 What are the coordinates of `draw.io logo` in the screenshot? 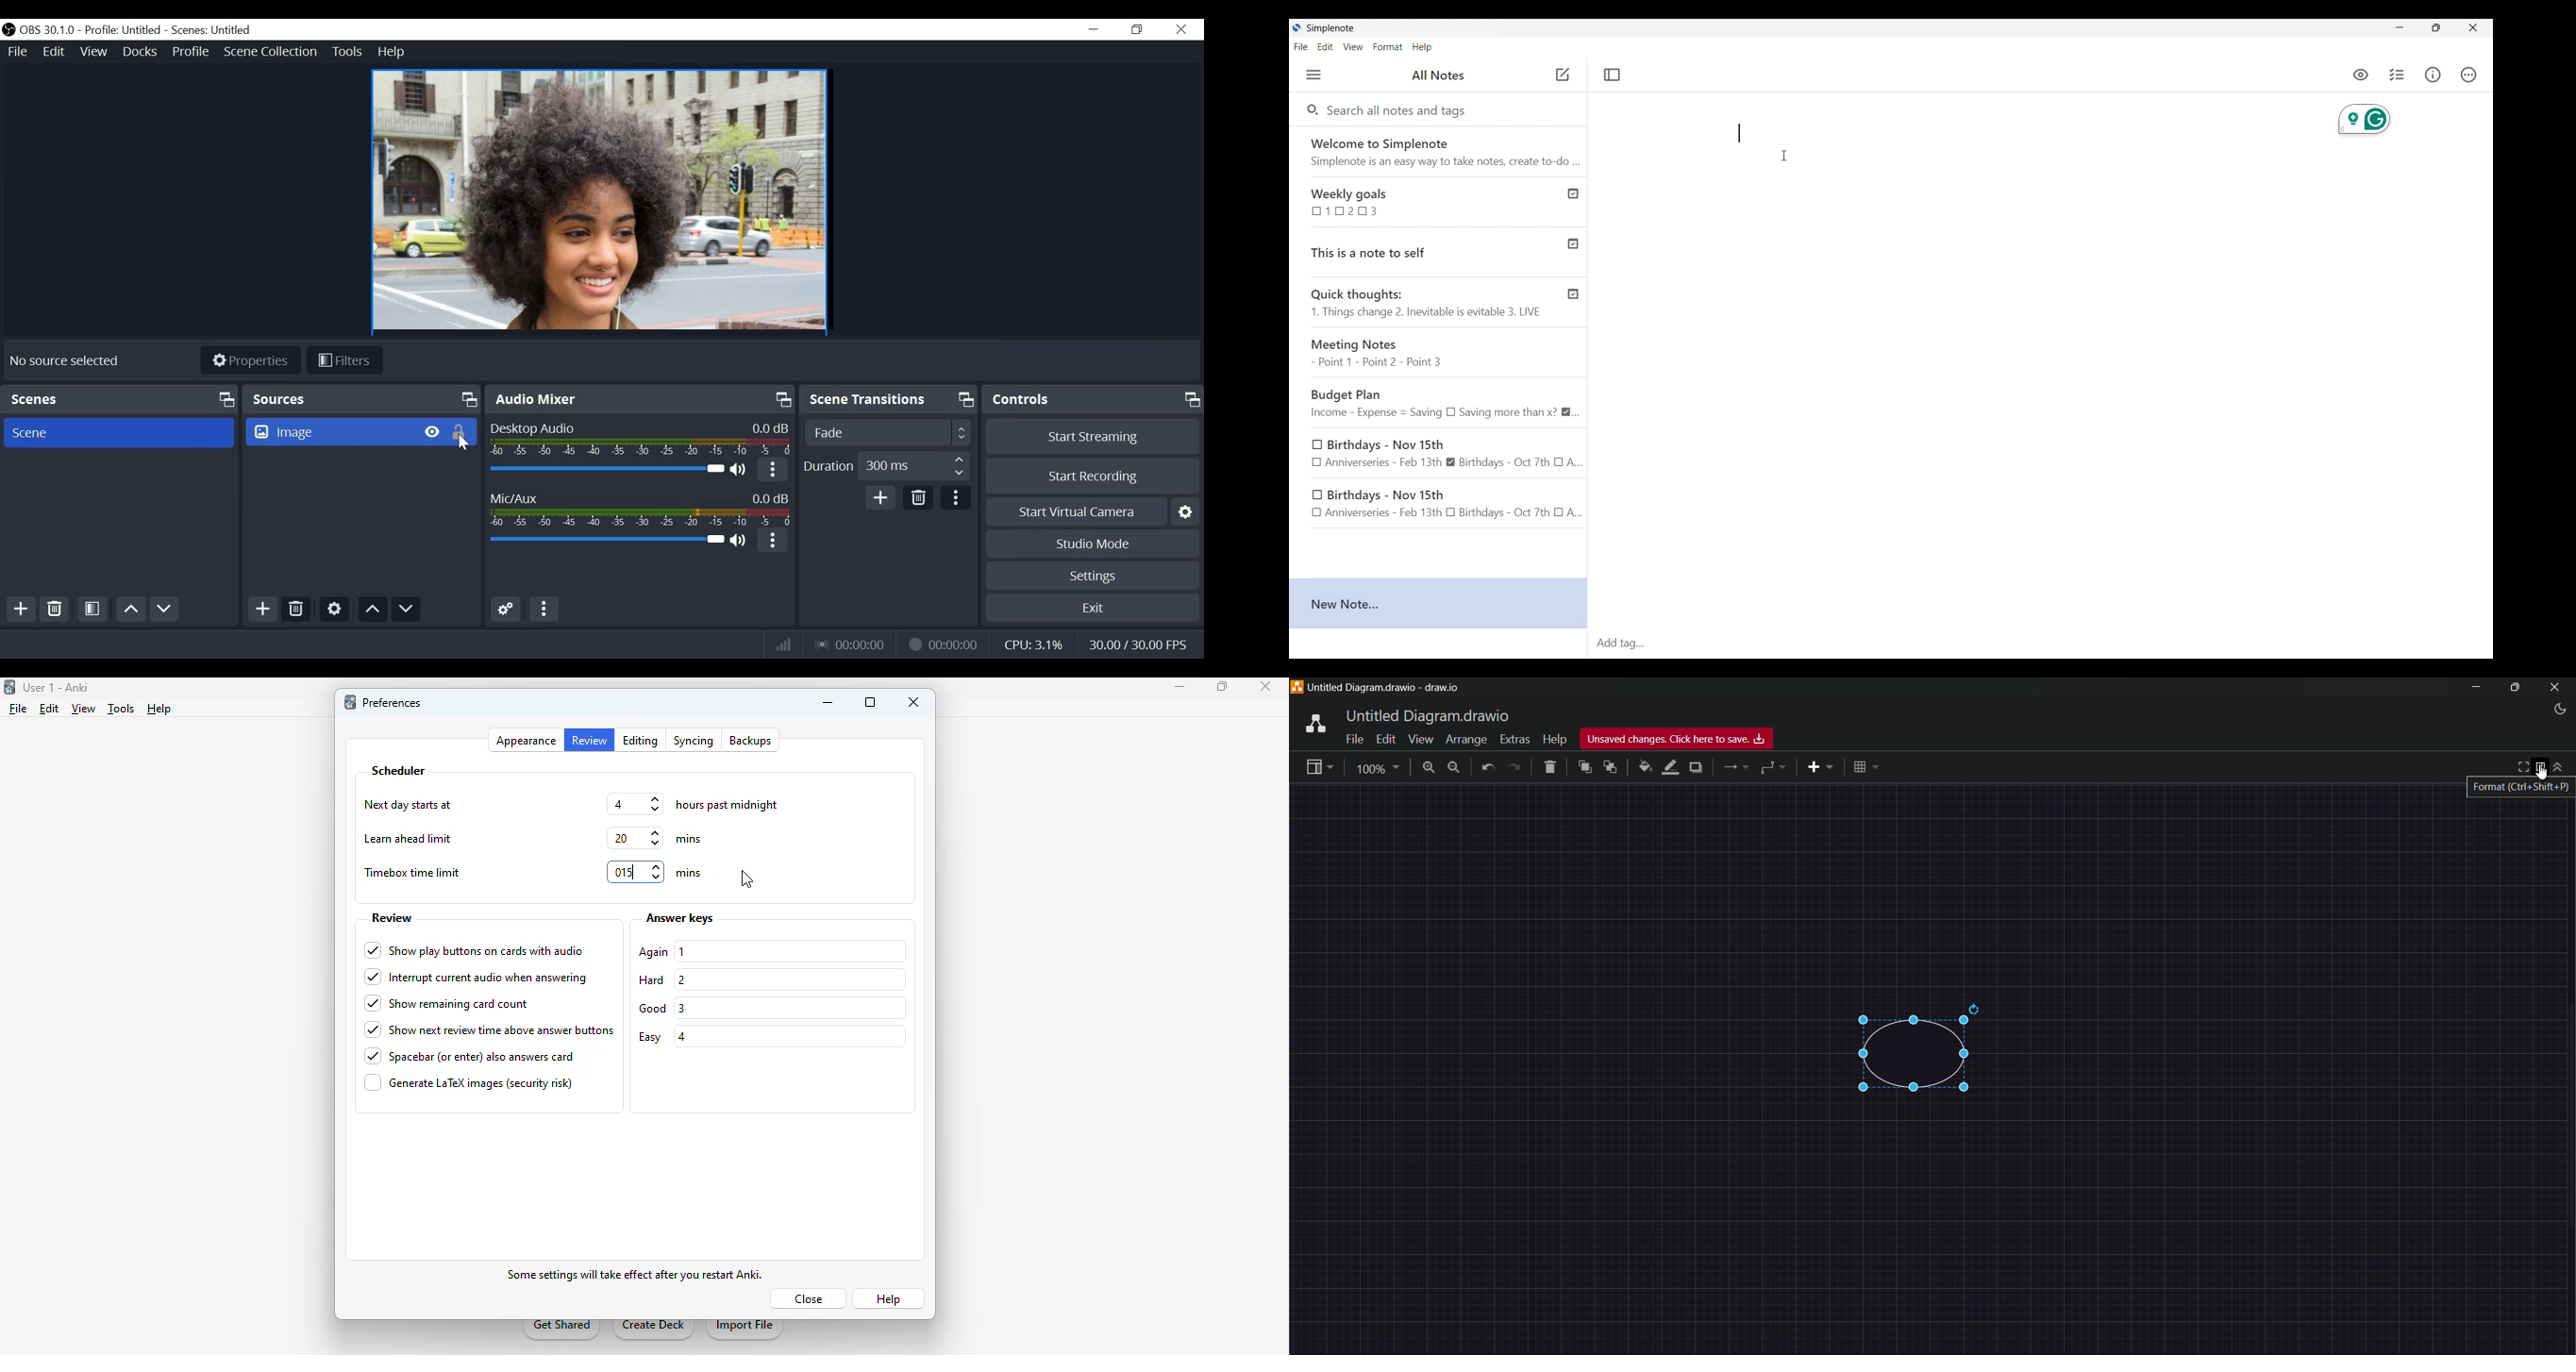 It's located at (1310, 724).